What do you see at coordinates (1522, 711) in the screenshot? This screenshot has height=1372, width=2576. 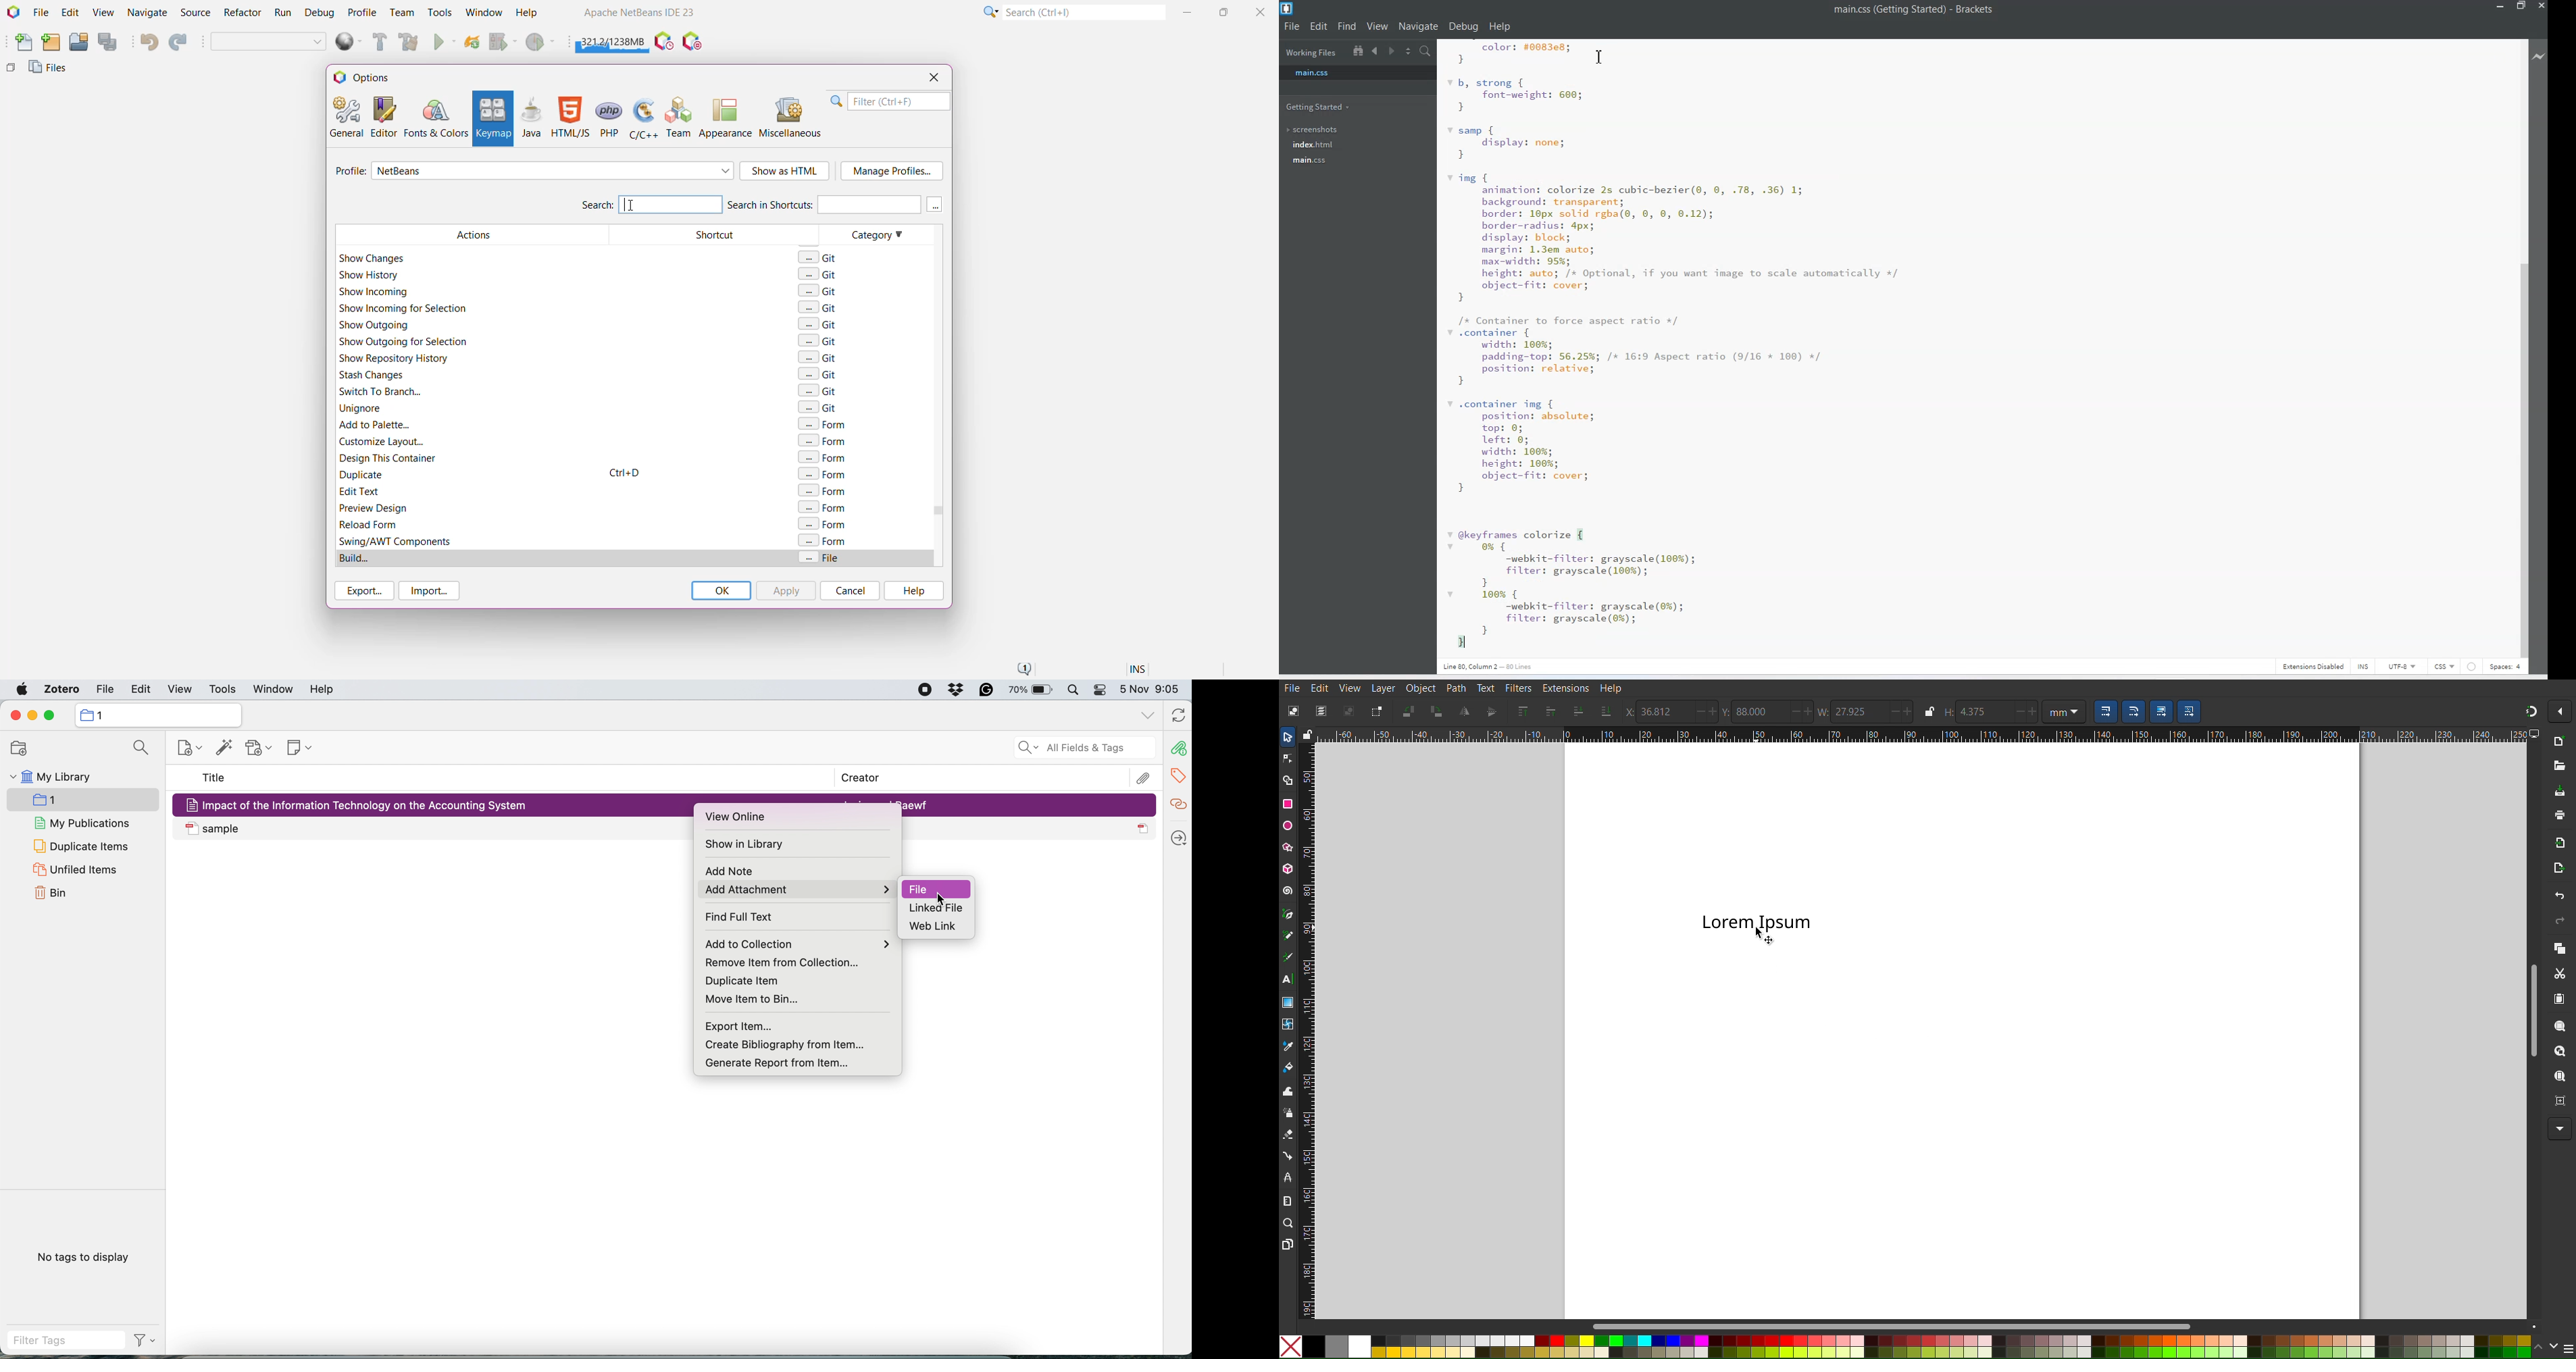 I see `Move to top` at bounding box center [1522, 711].